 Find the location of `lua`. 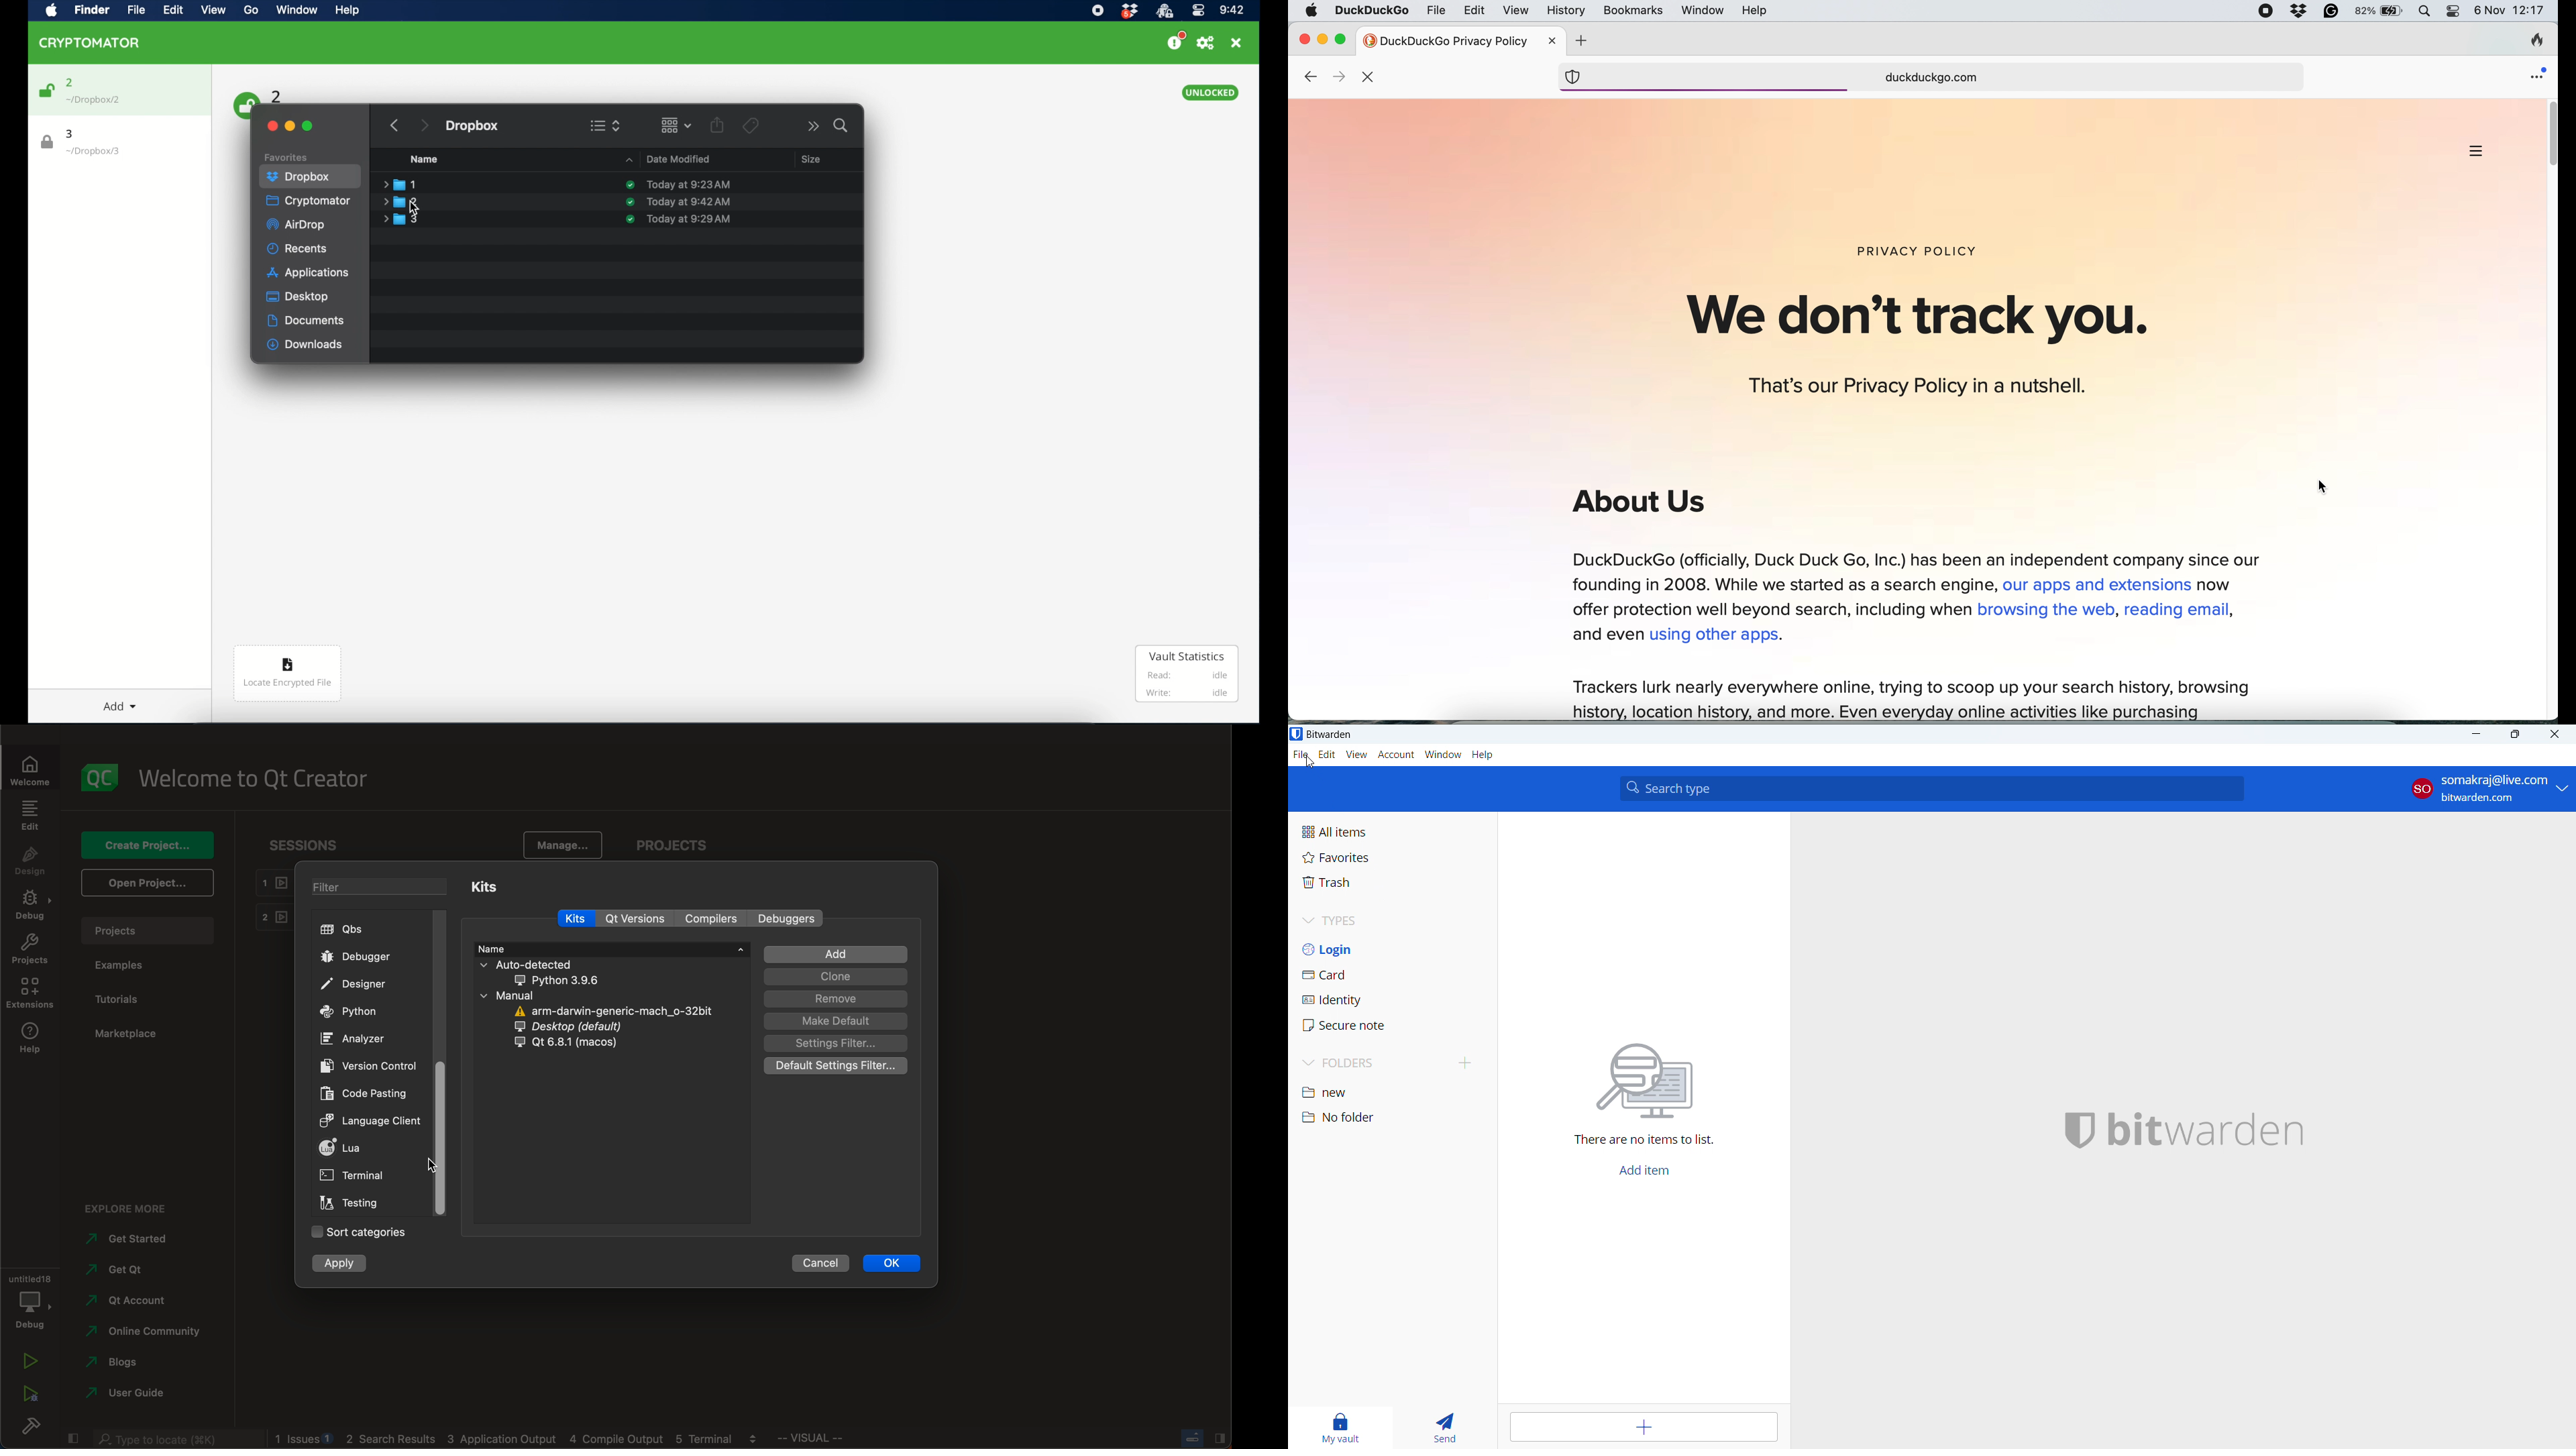

lua is located at coordinates (370, 1147).